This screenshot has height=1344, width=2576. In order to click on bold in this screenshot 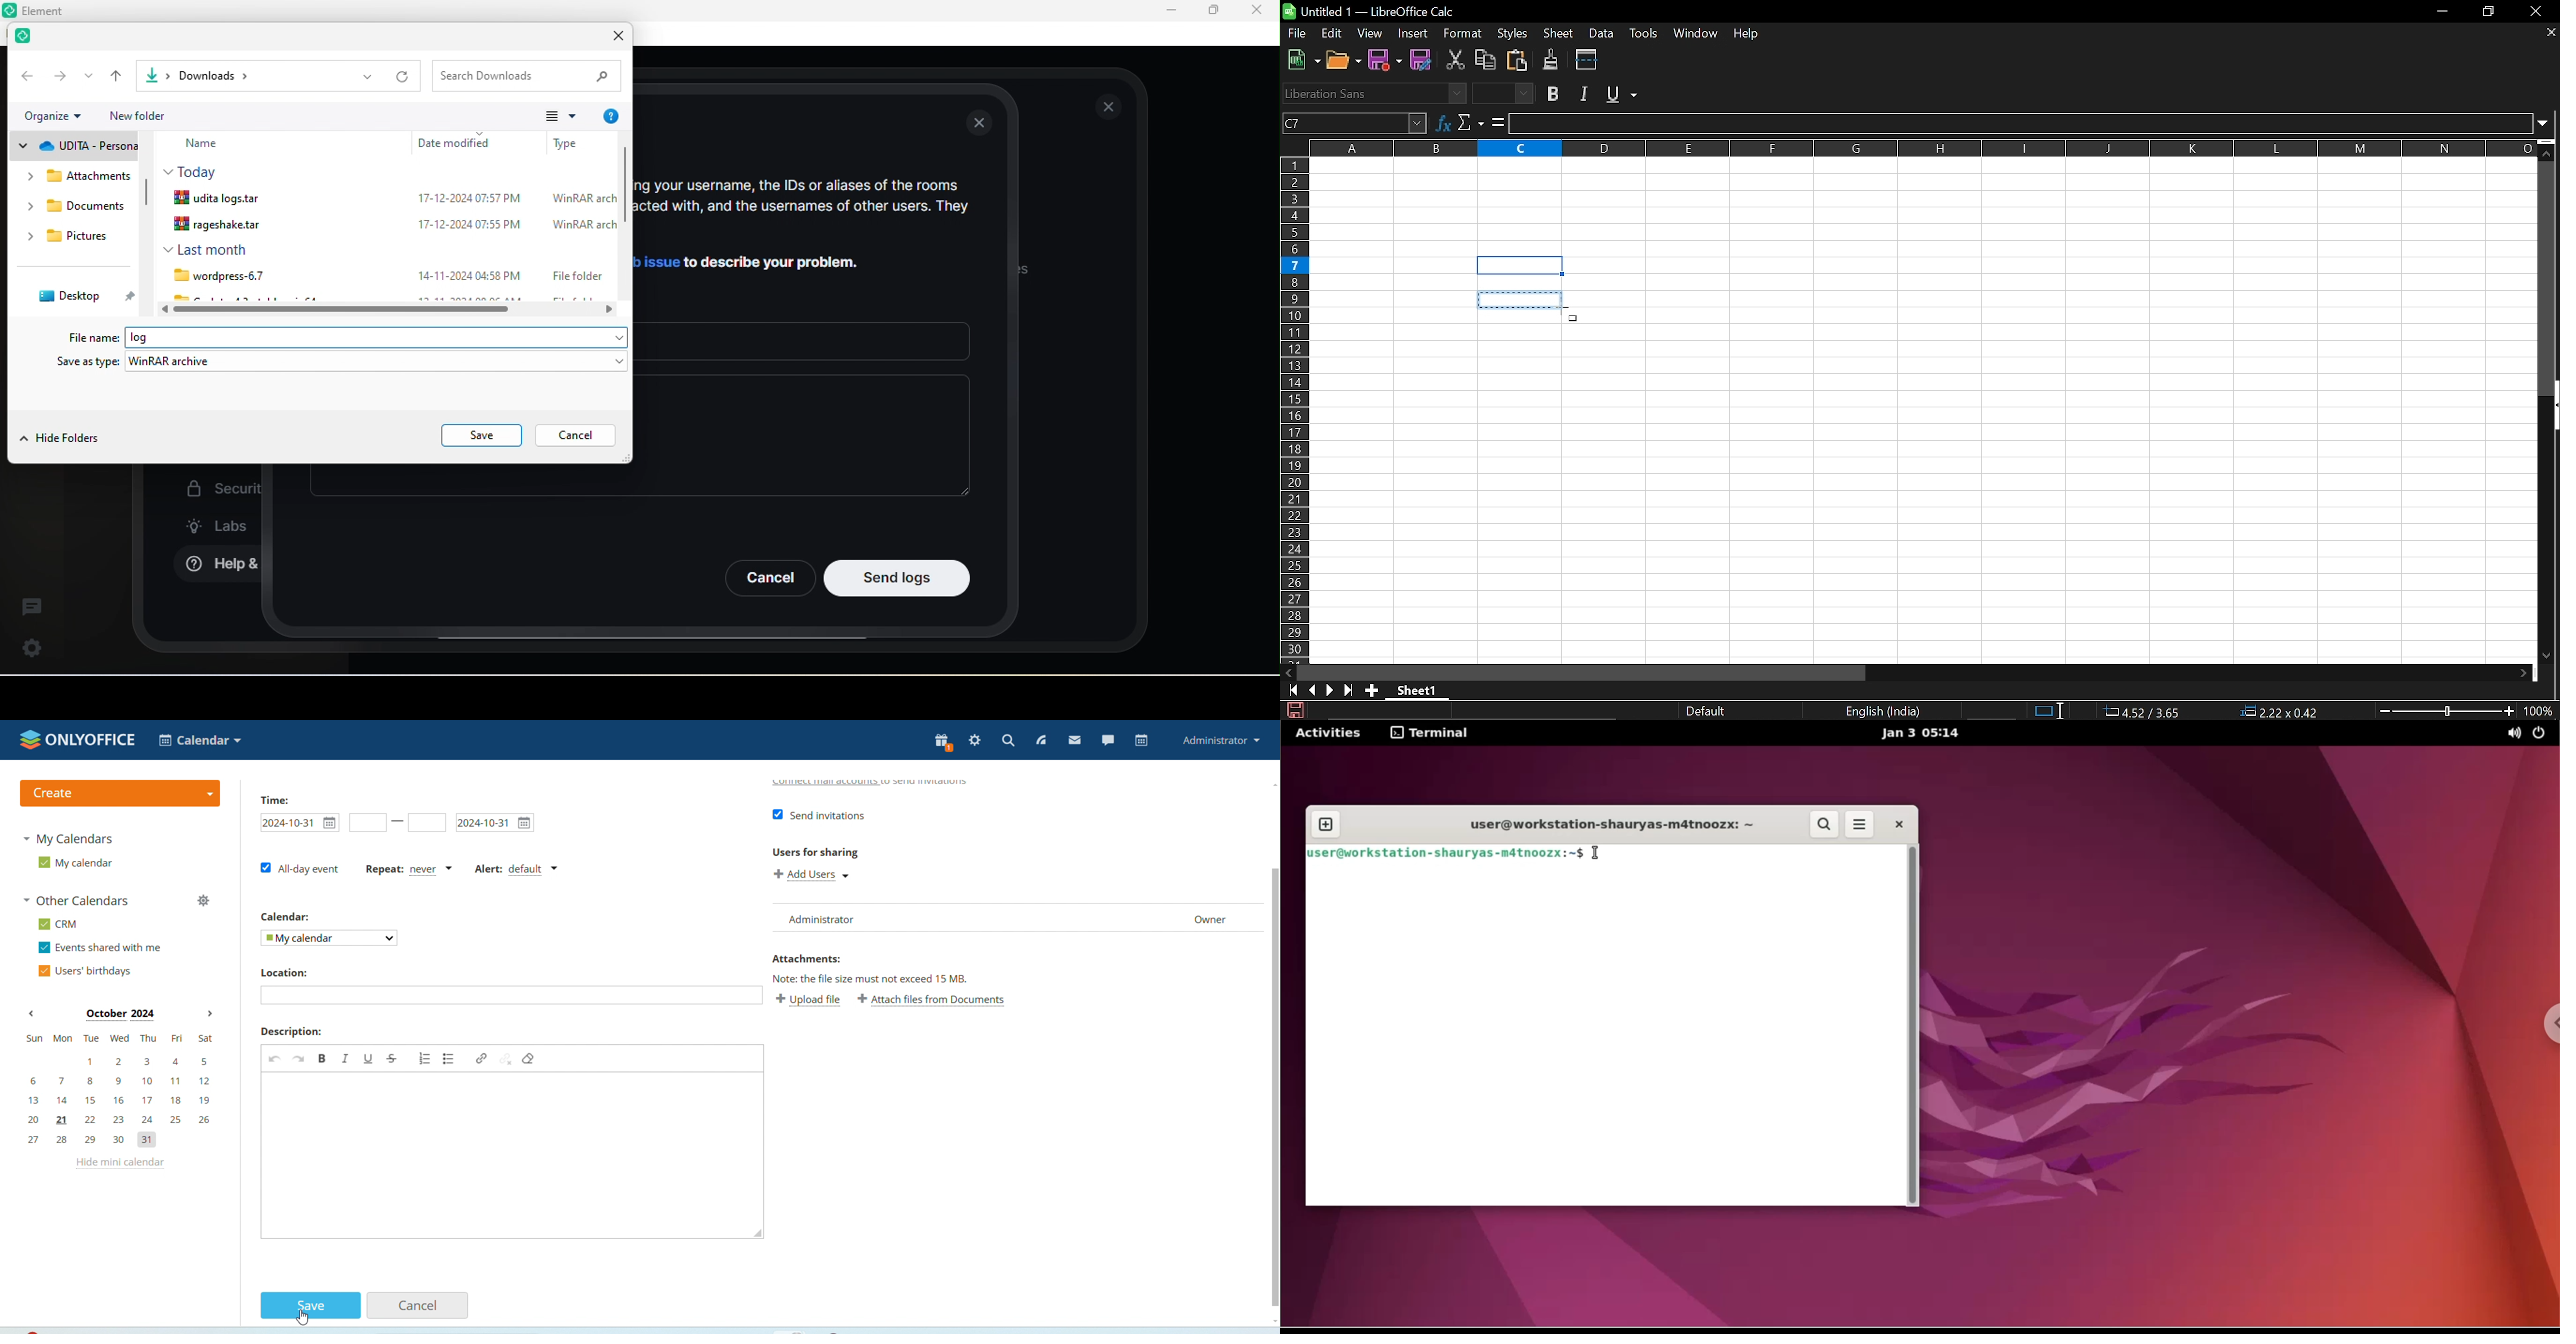, I will do `click(323, 1058)`.